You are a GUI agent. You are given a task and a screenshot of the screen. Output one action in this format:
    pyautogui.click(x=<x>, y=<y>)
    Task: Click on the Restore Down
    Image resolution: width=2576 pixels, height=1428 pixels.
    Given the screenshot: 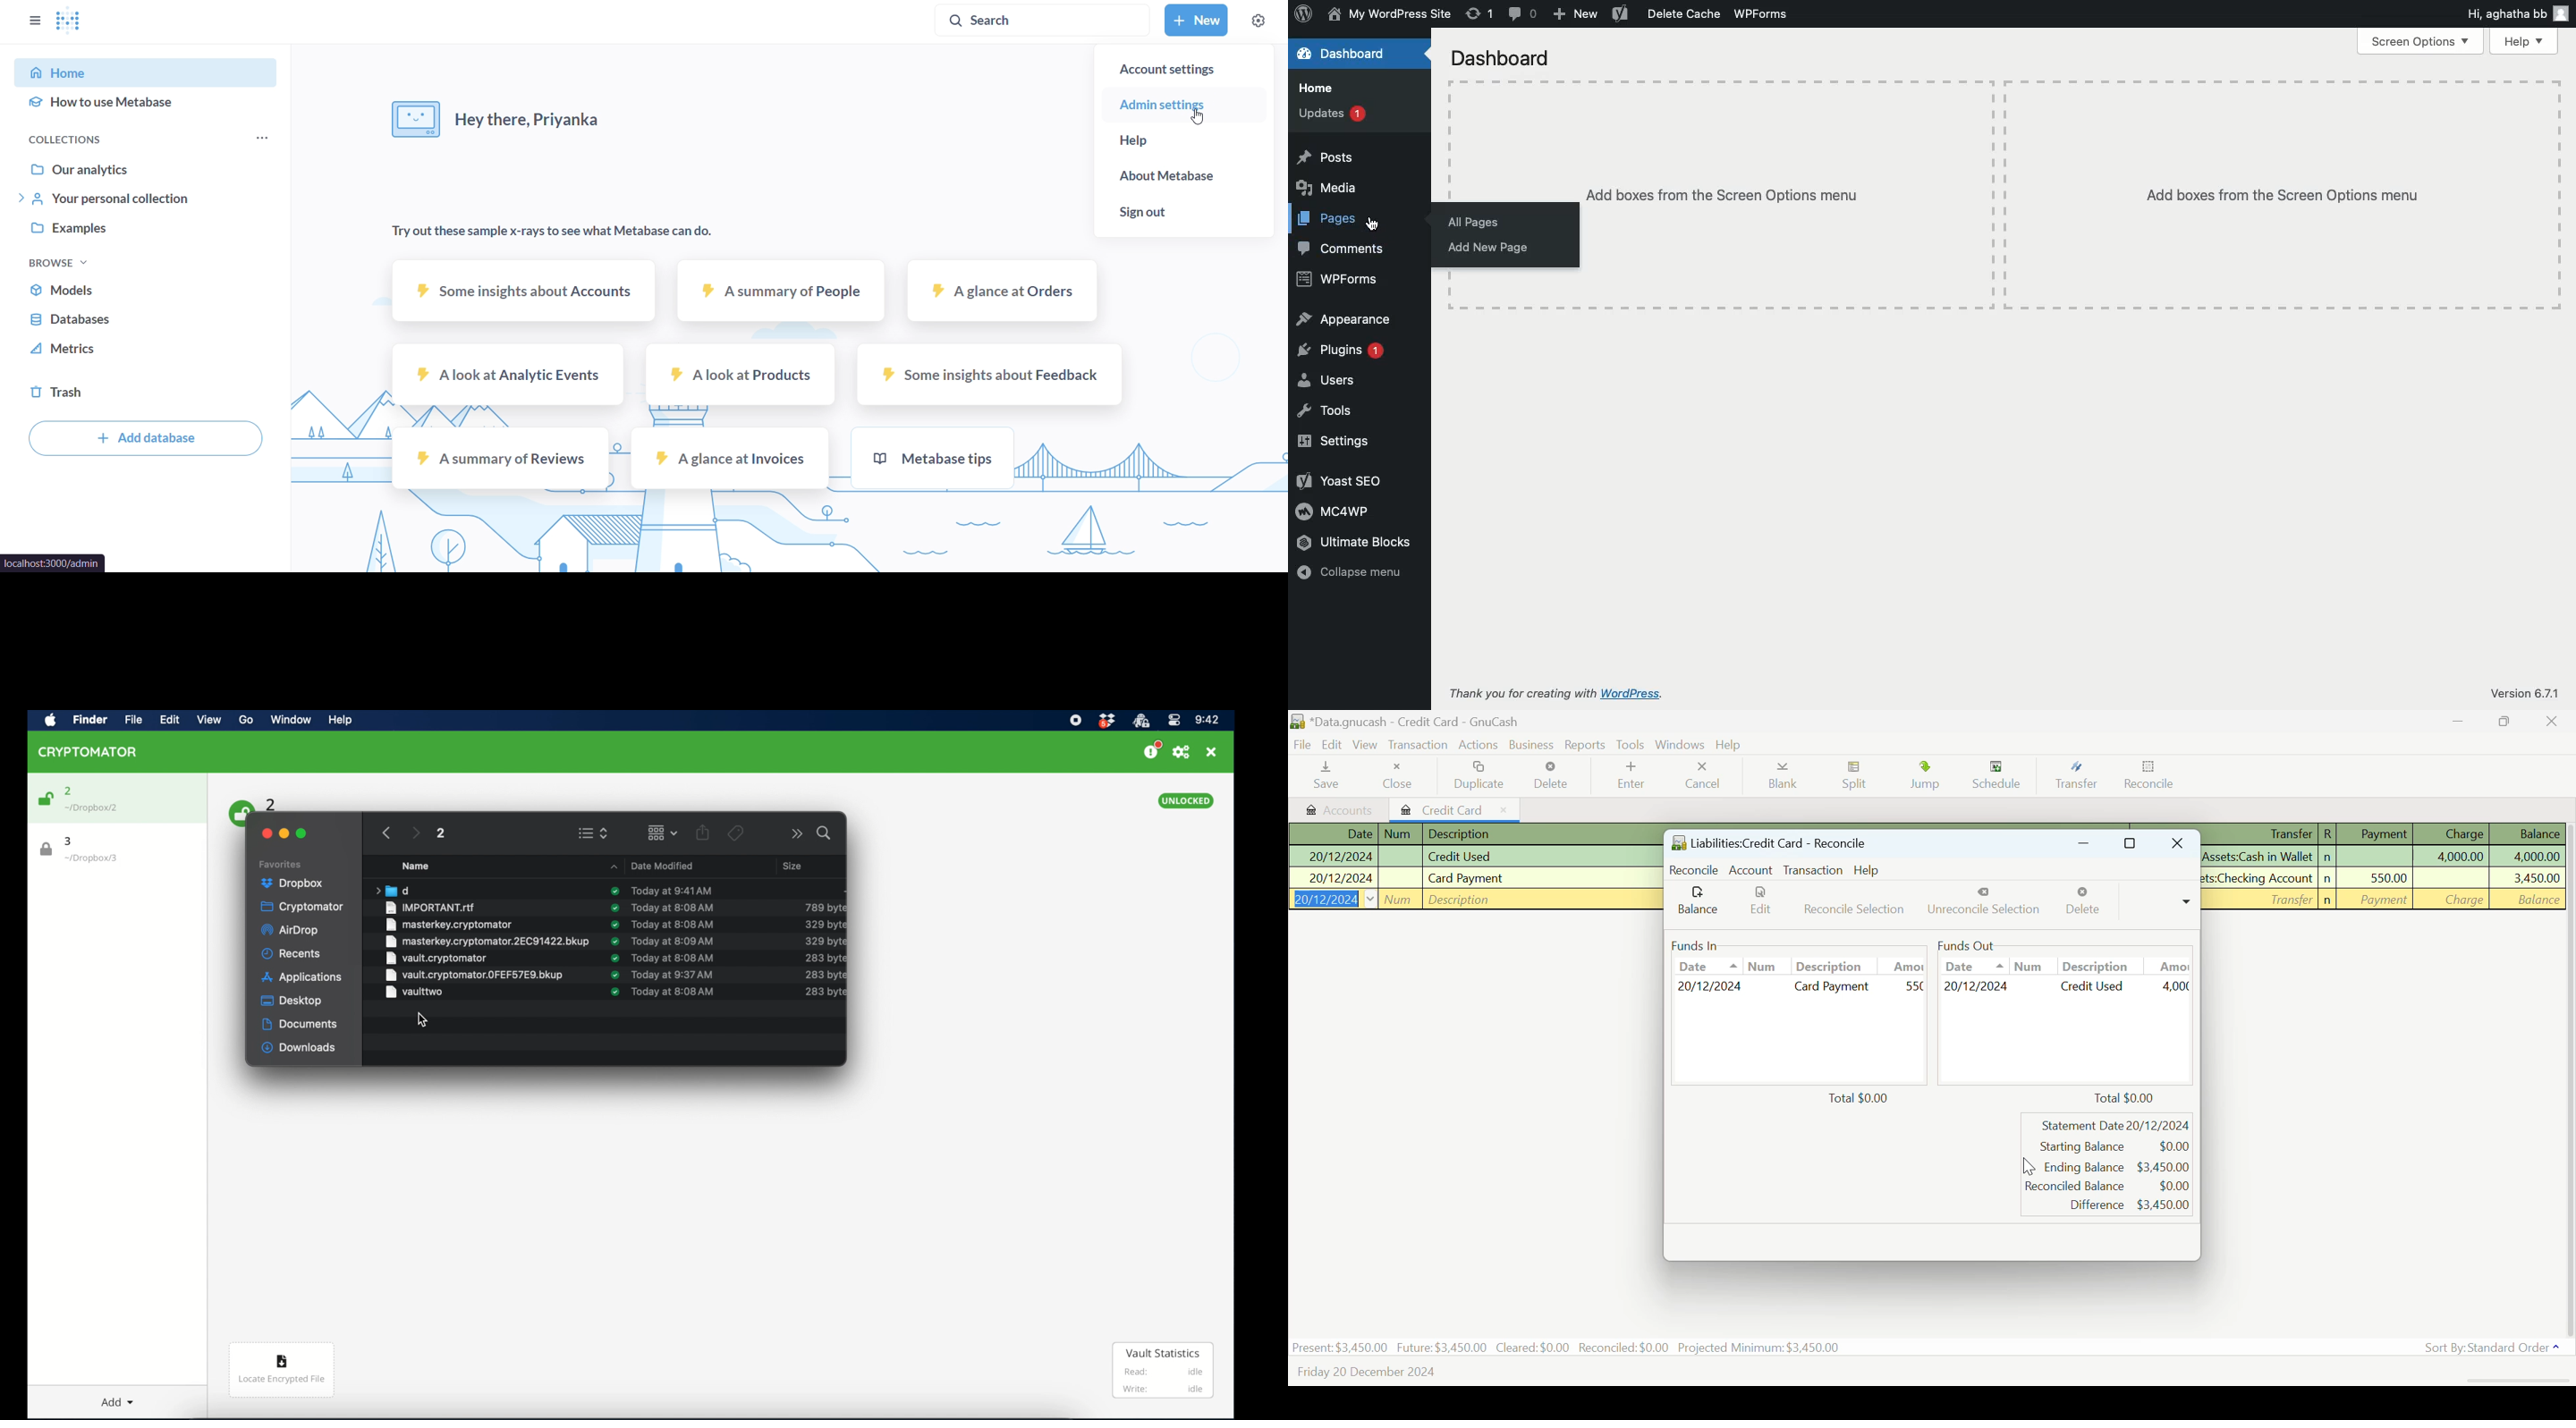 What is the action you would take?
    pyautogui.click(x=2082, y=845)
    